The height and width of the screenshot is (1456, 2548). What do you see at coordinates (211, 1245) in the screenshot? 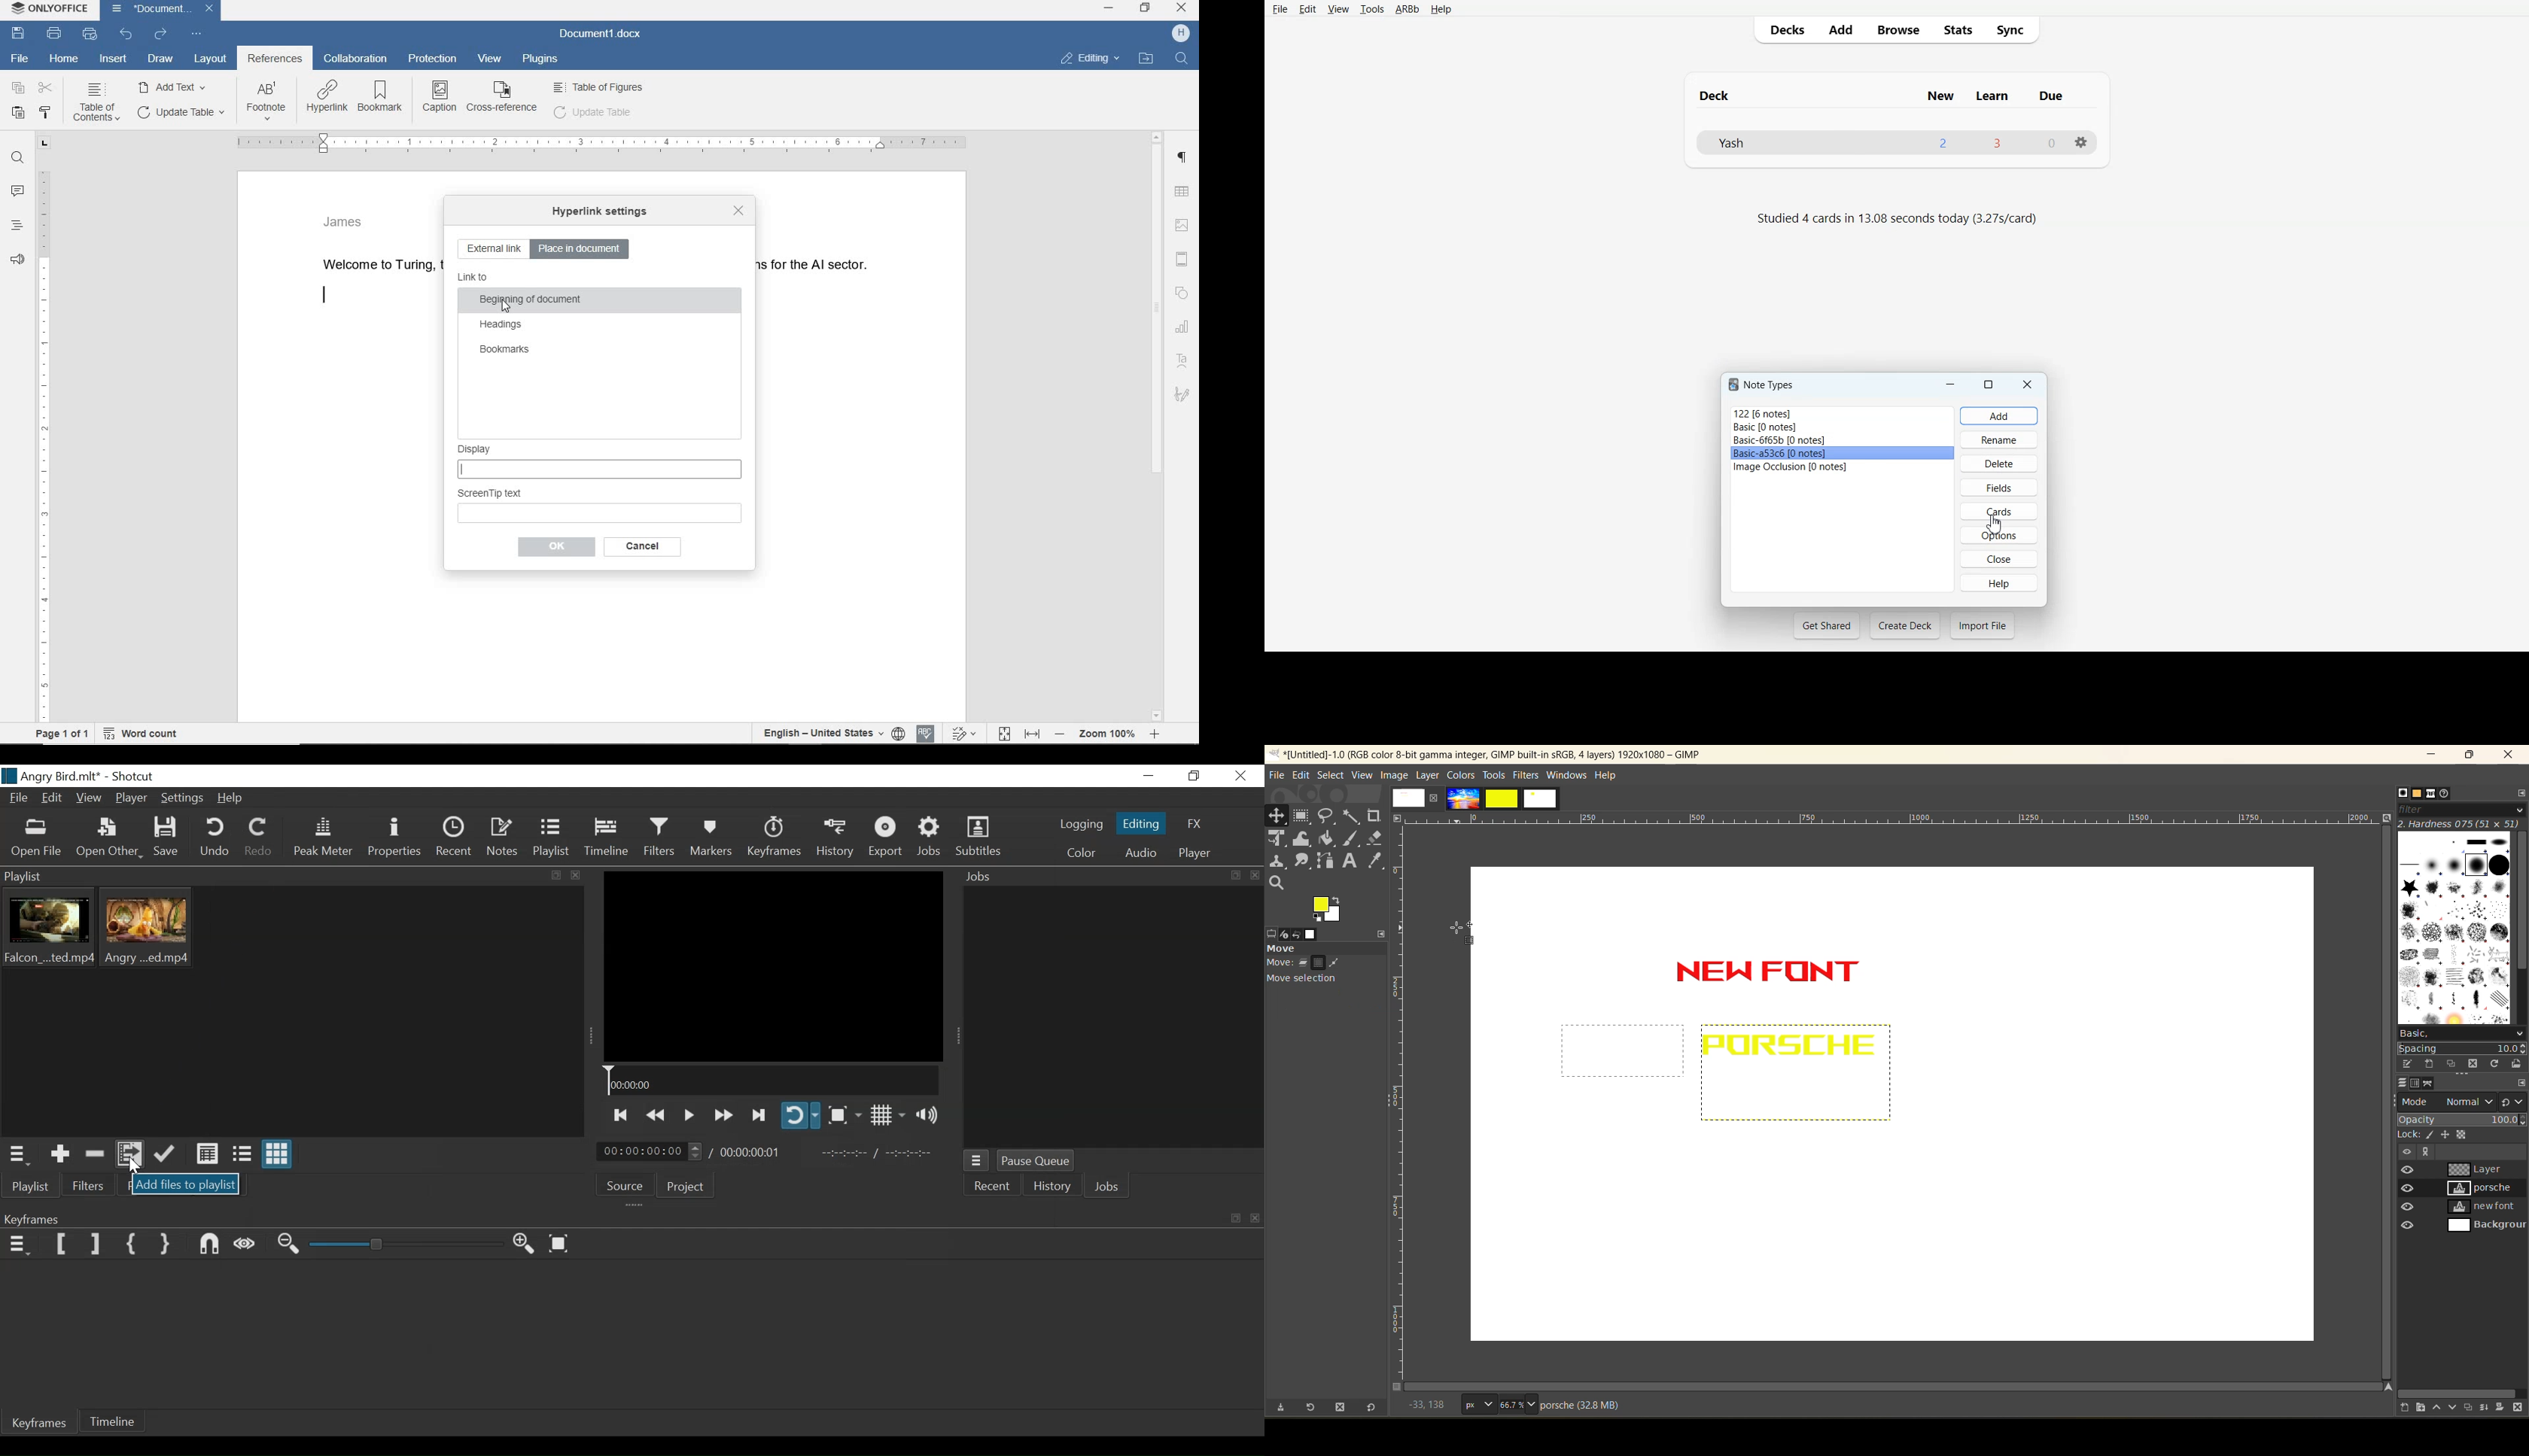
I see `Snap` at bounding box center [211, 1245].